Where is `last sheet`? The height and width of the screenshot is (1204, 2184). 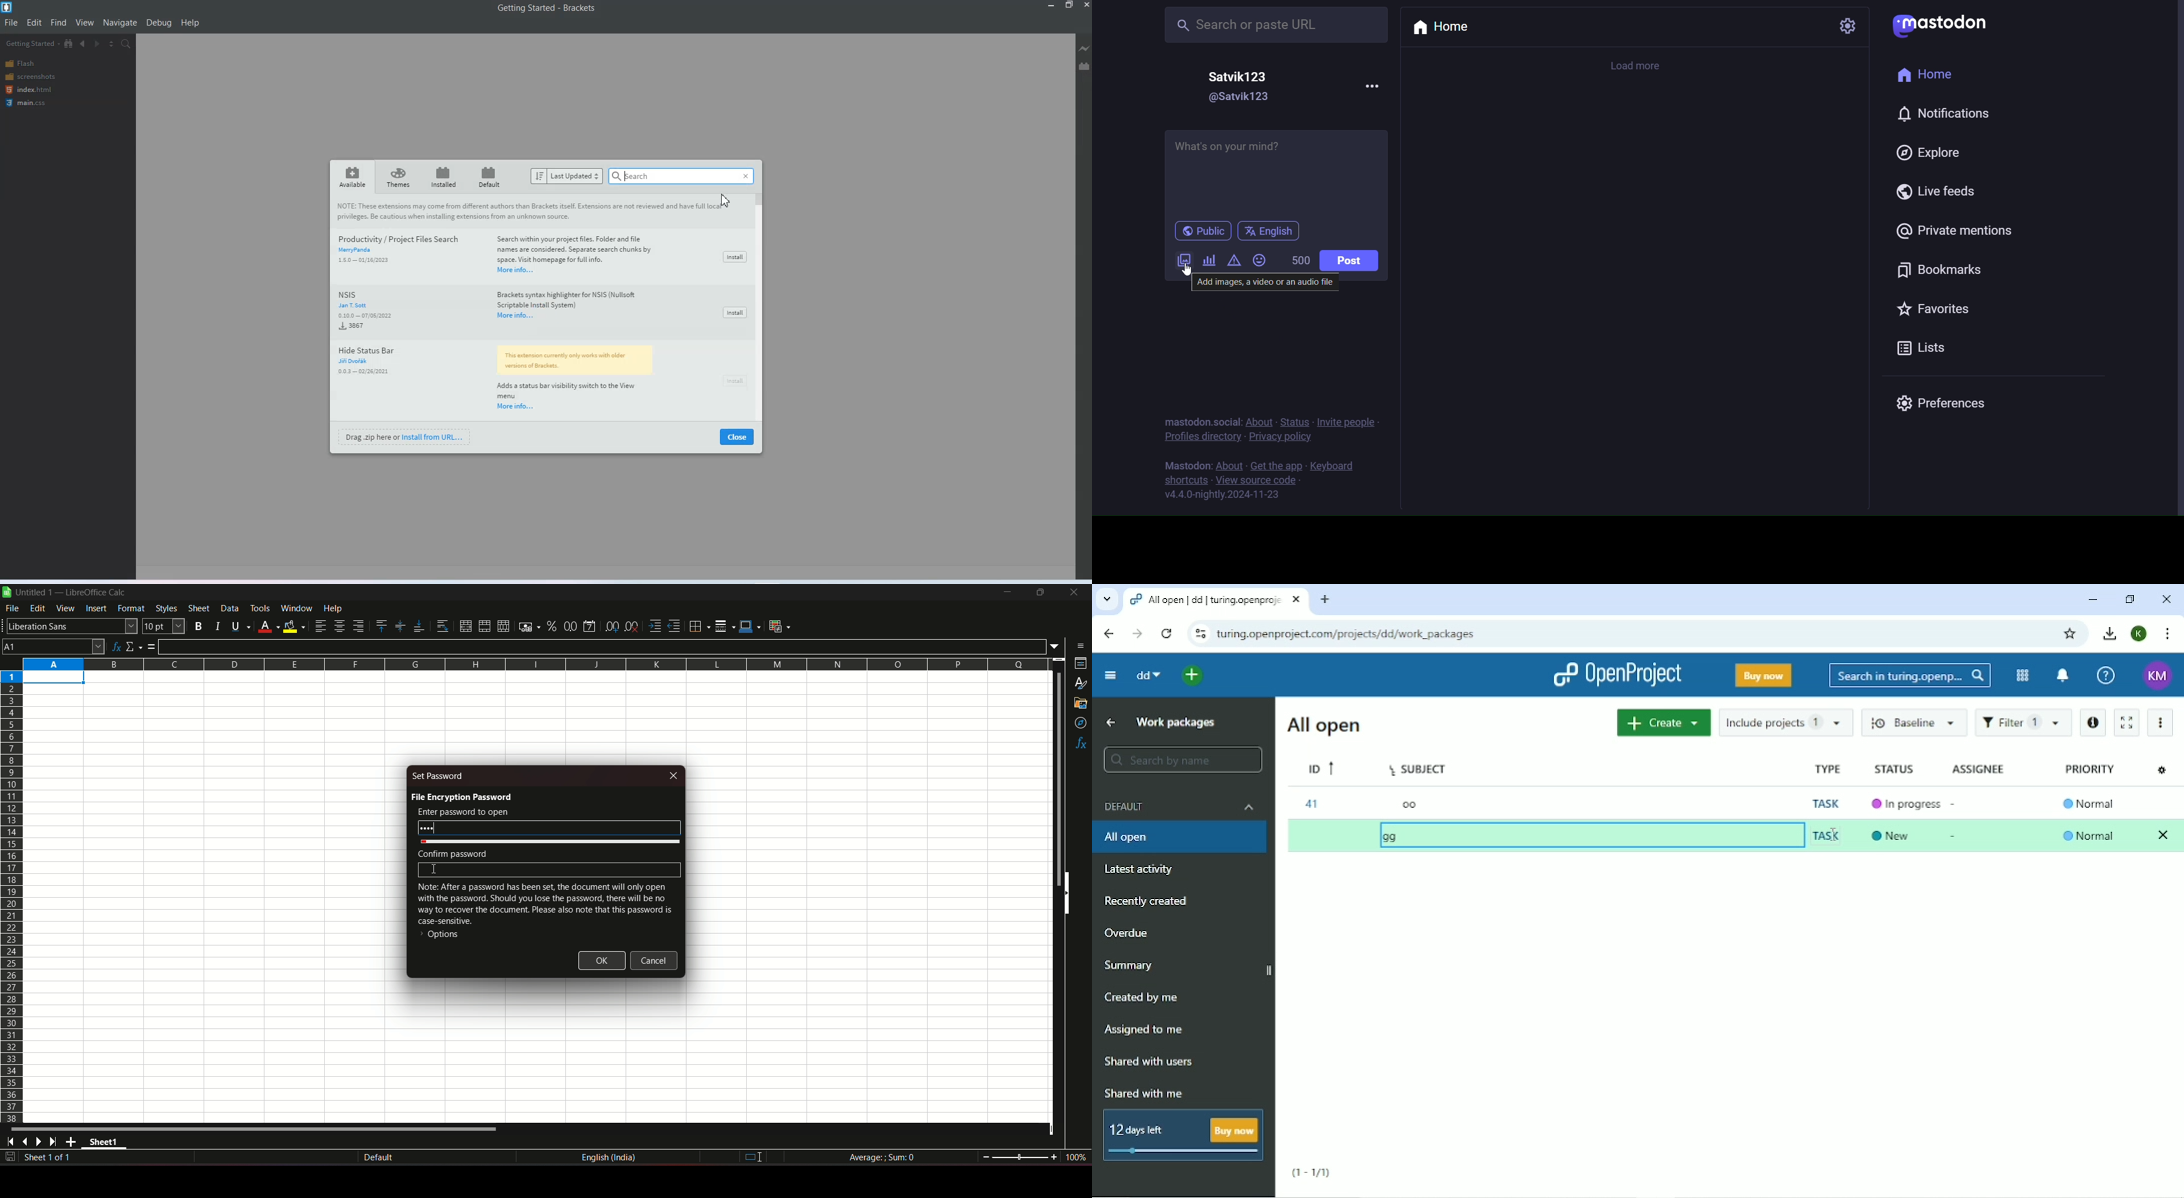 last sheet is located at coordinates (53, 1142).